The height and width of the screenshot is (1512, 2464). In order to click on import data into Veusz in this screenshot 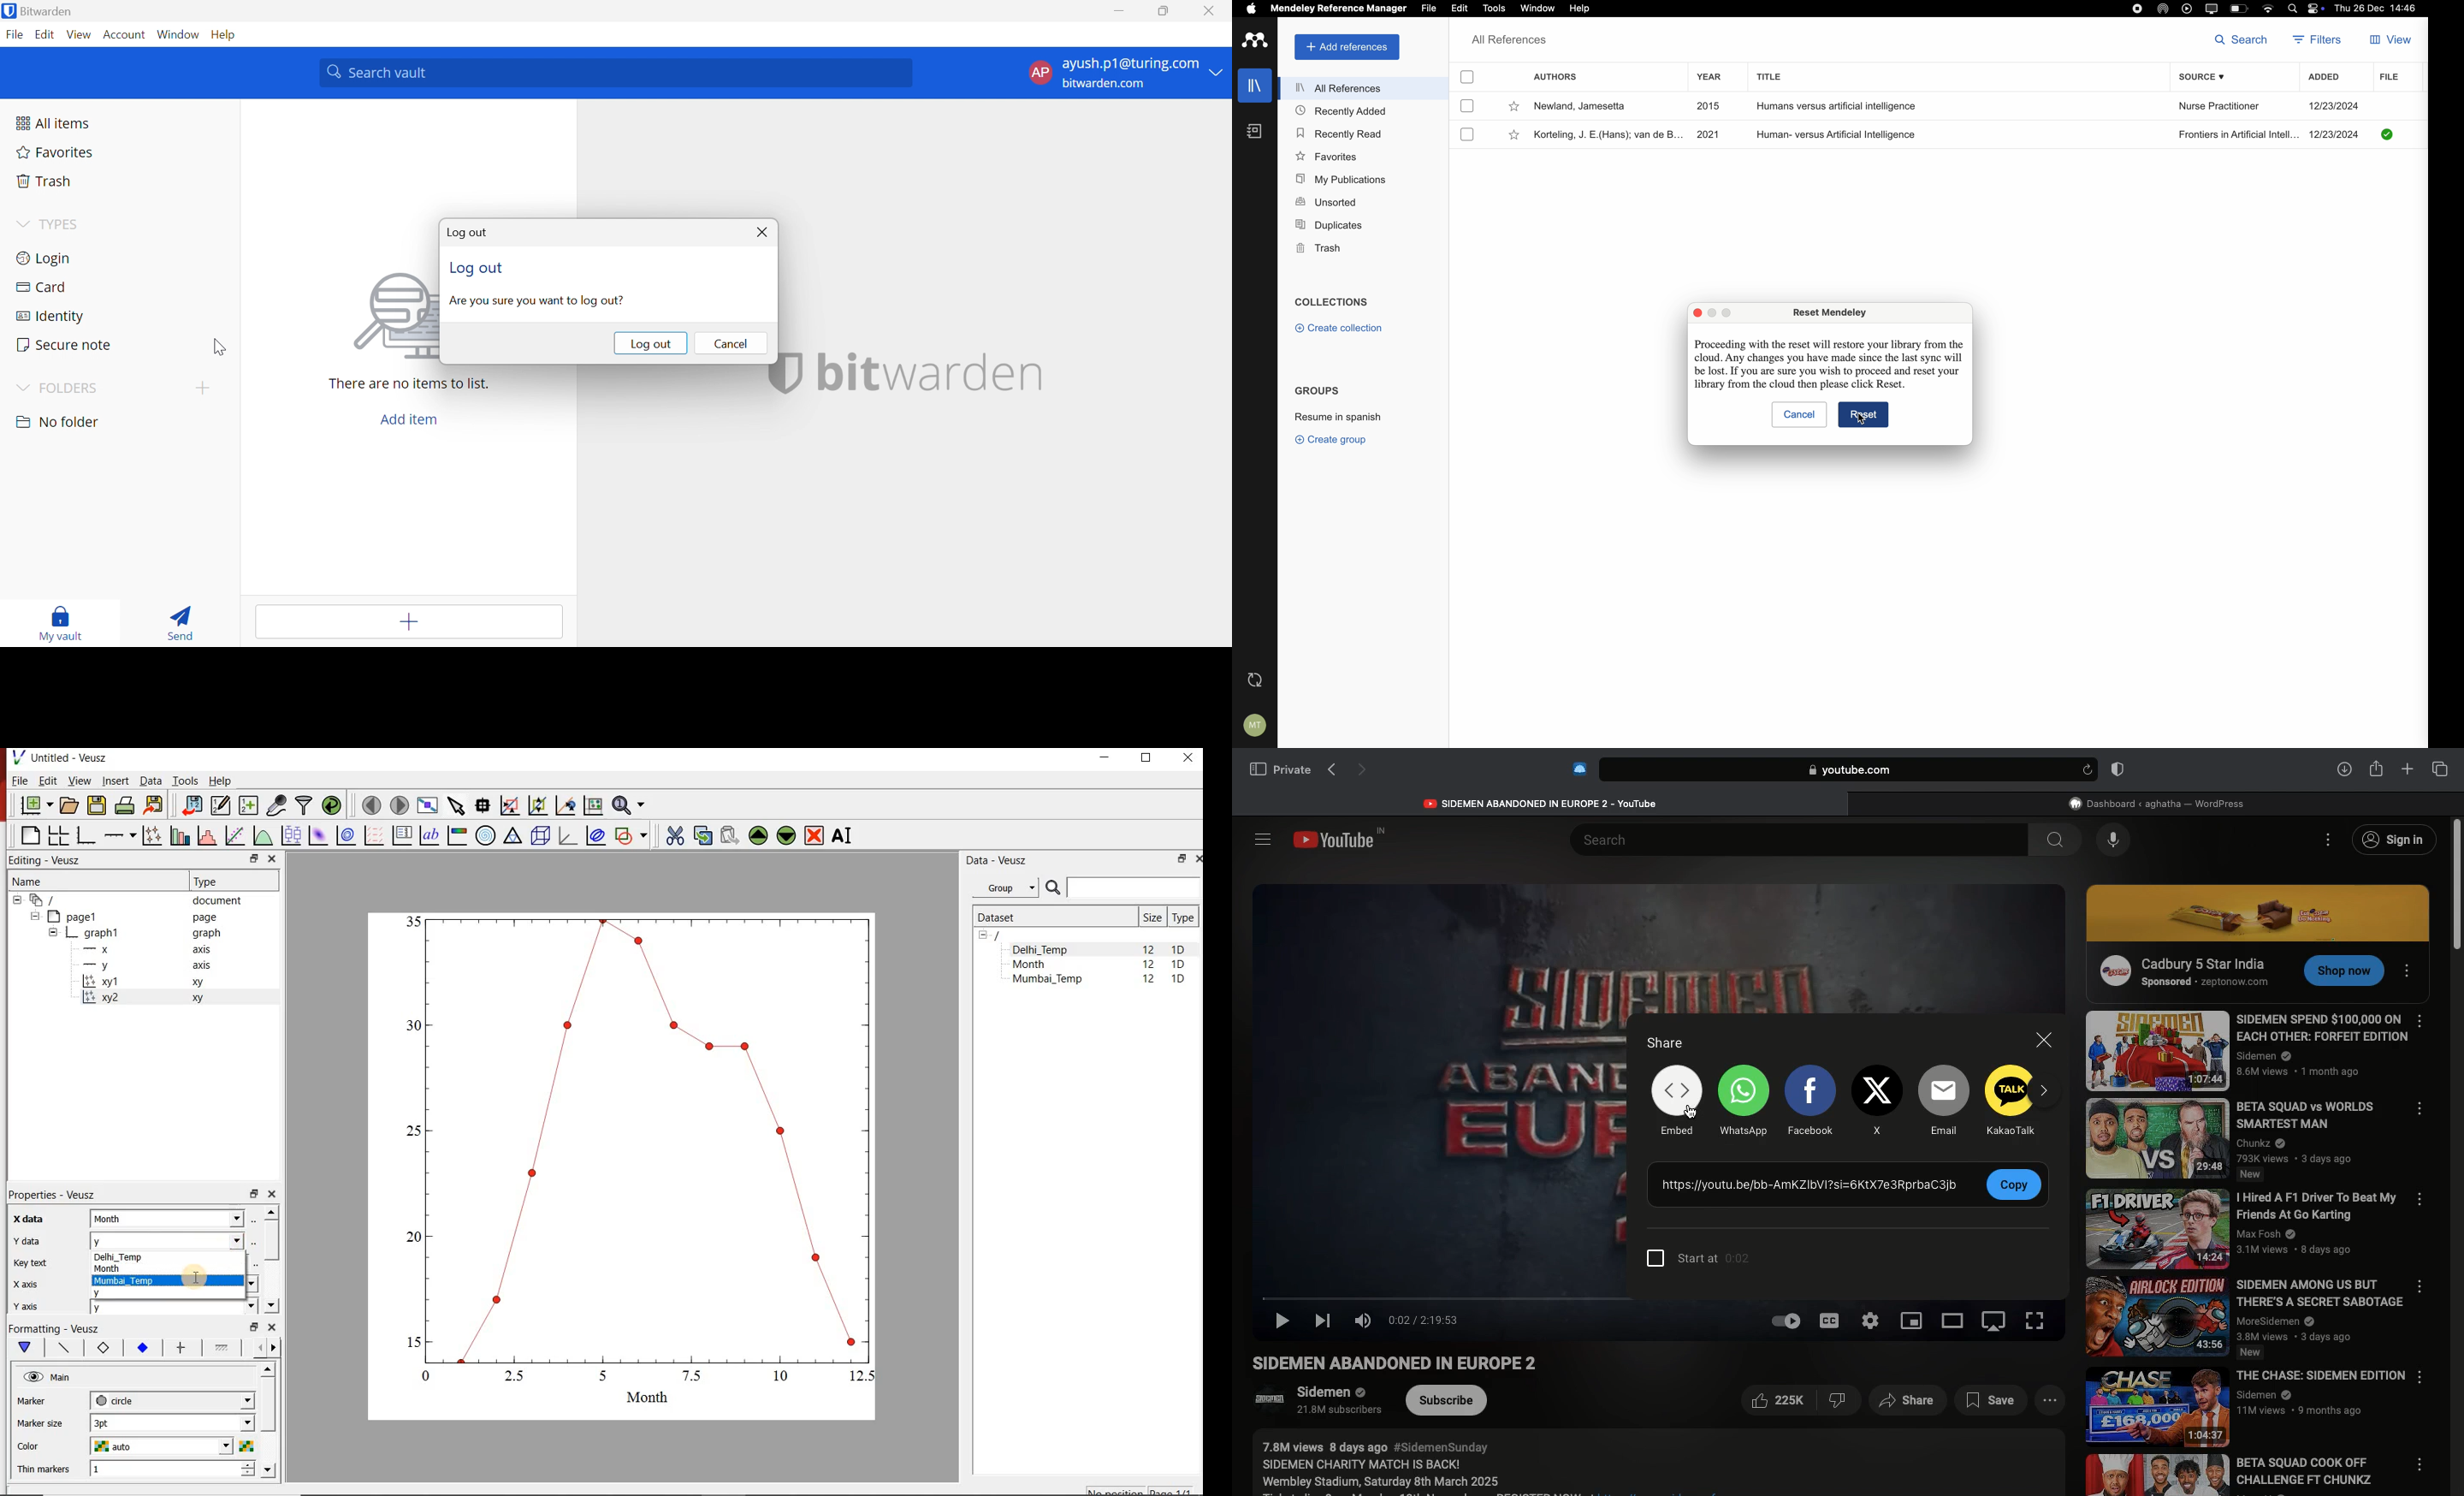, I will do `click(191, 806)`.